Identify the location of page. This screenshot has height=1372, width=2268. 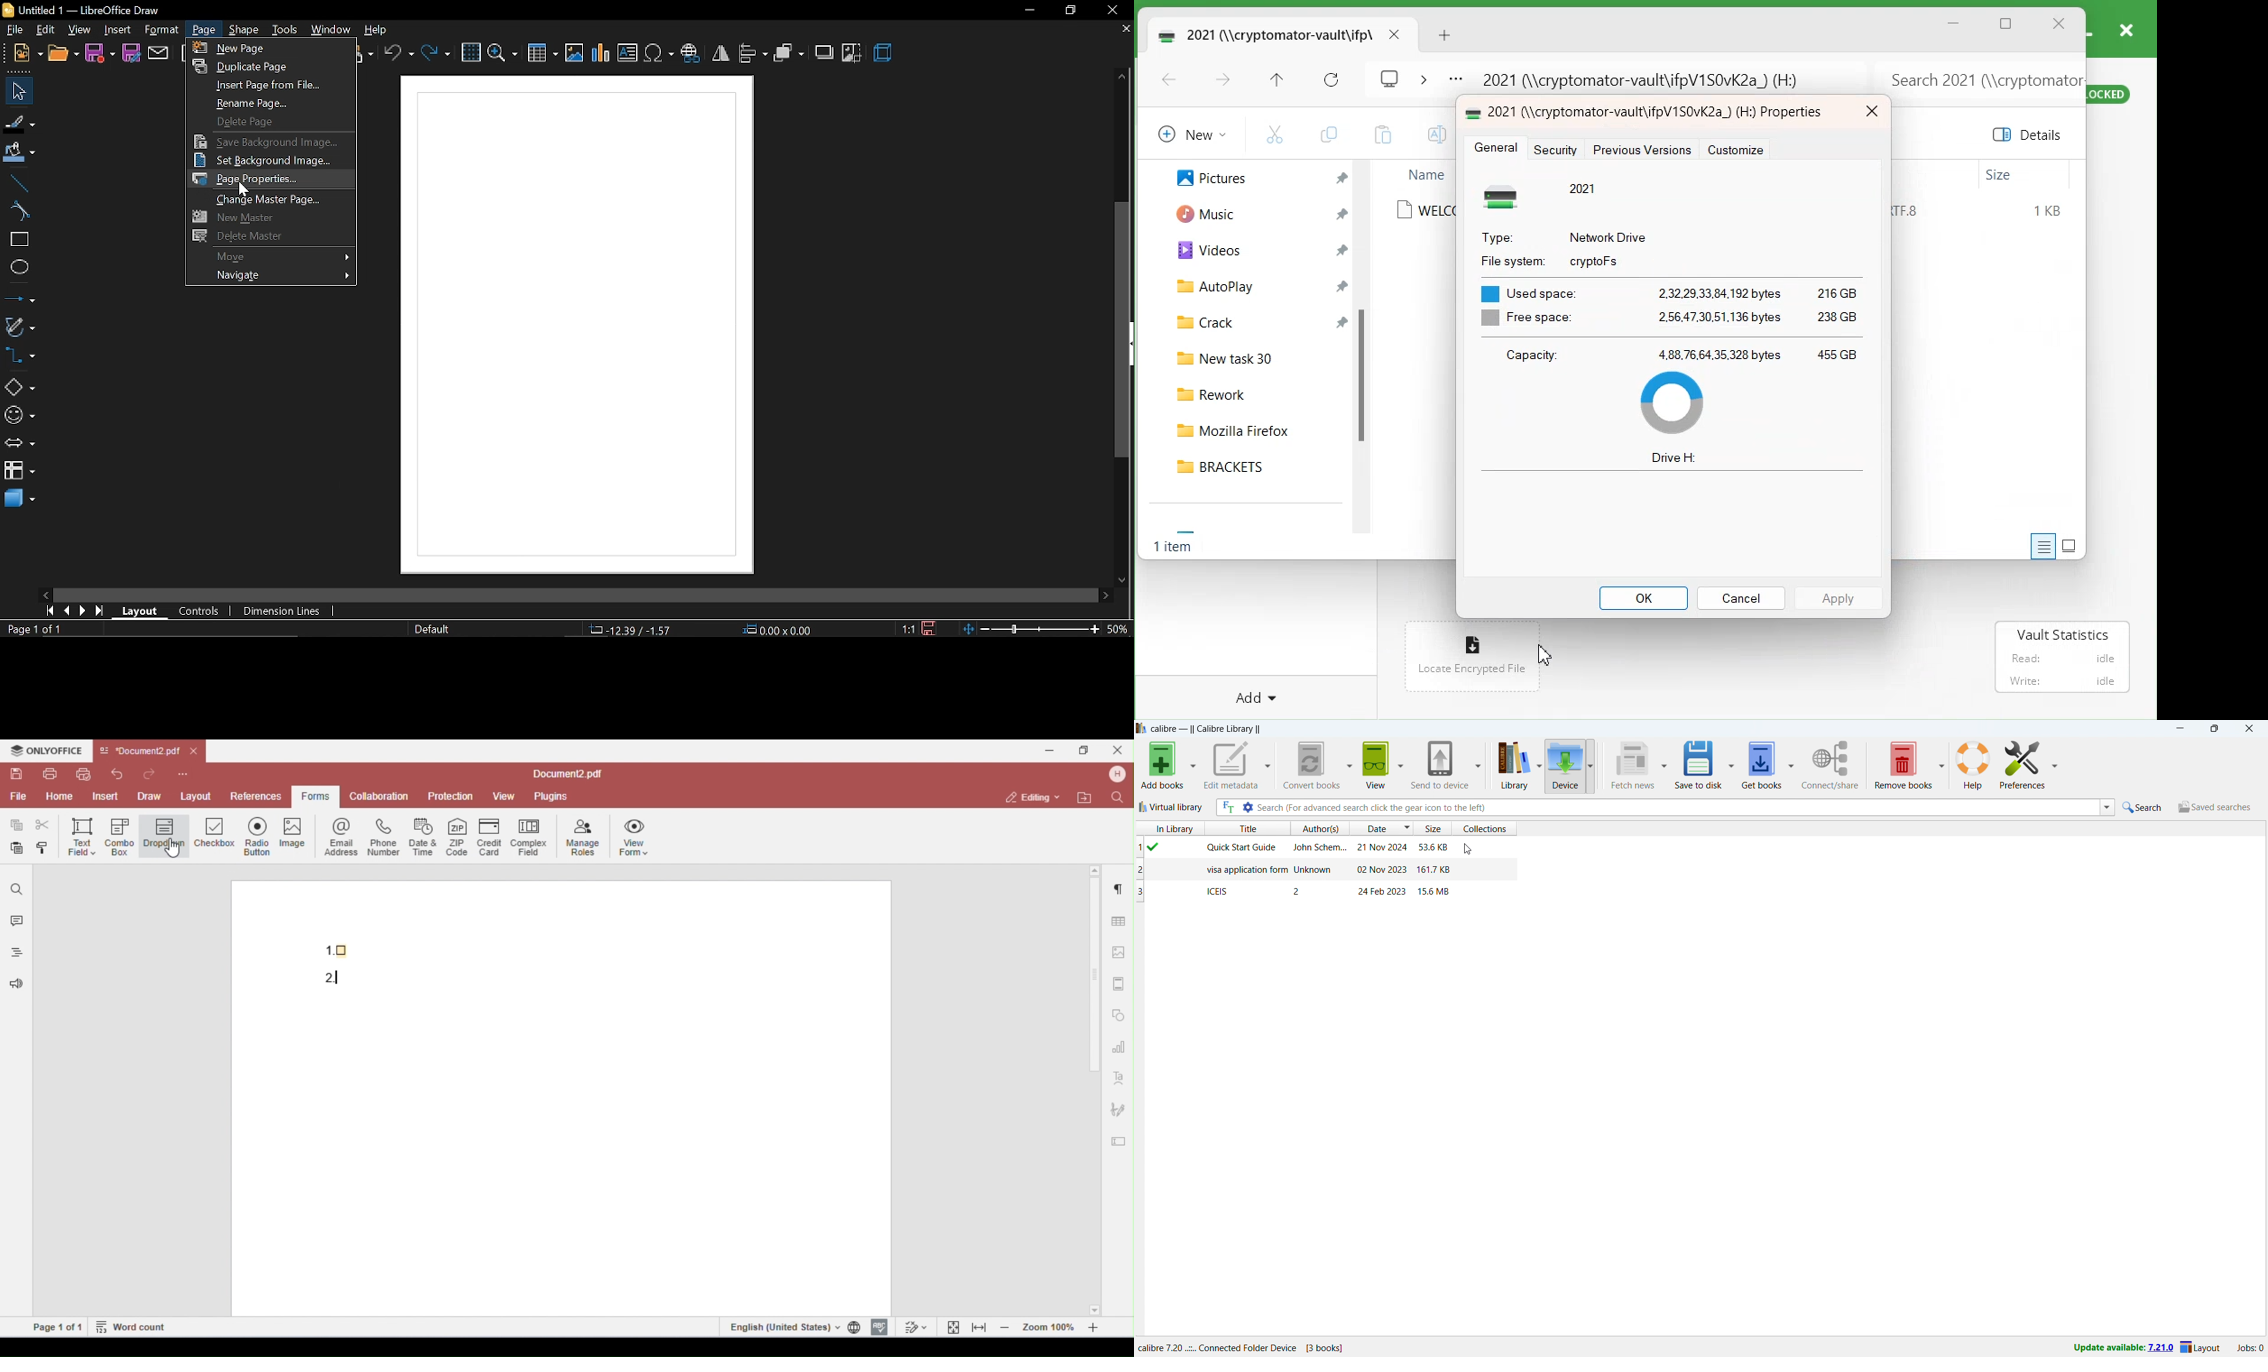
(204, 30).